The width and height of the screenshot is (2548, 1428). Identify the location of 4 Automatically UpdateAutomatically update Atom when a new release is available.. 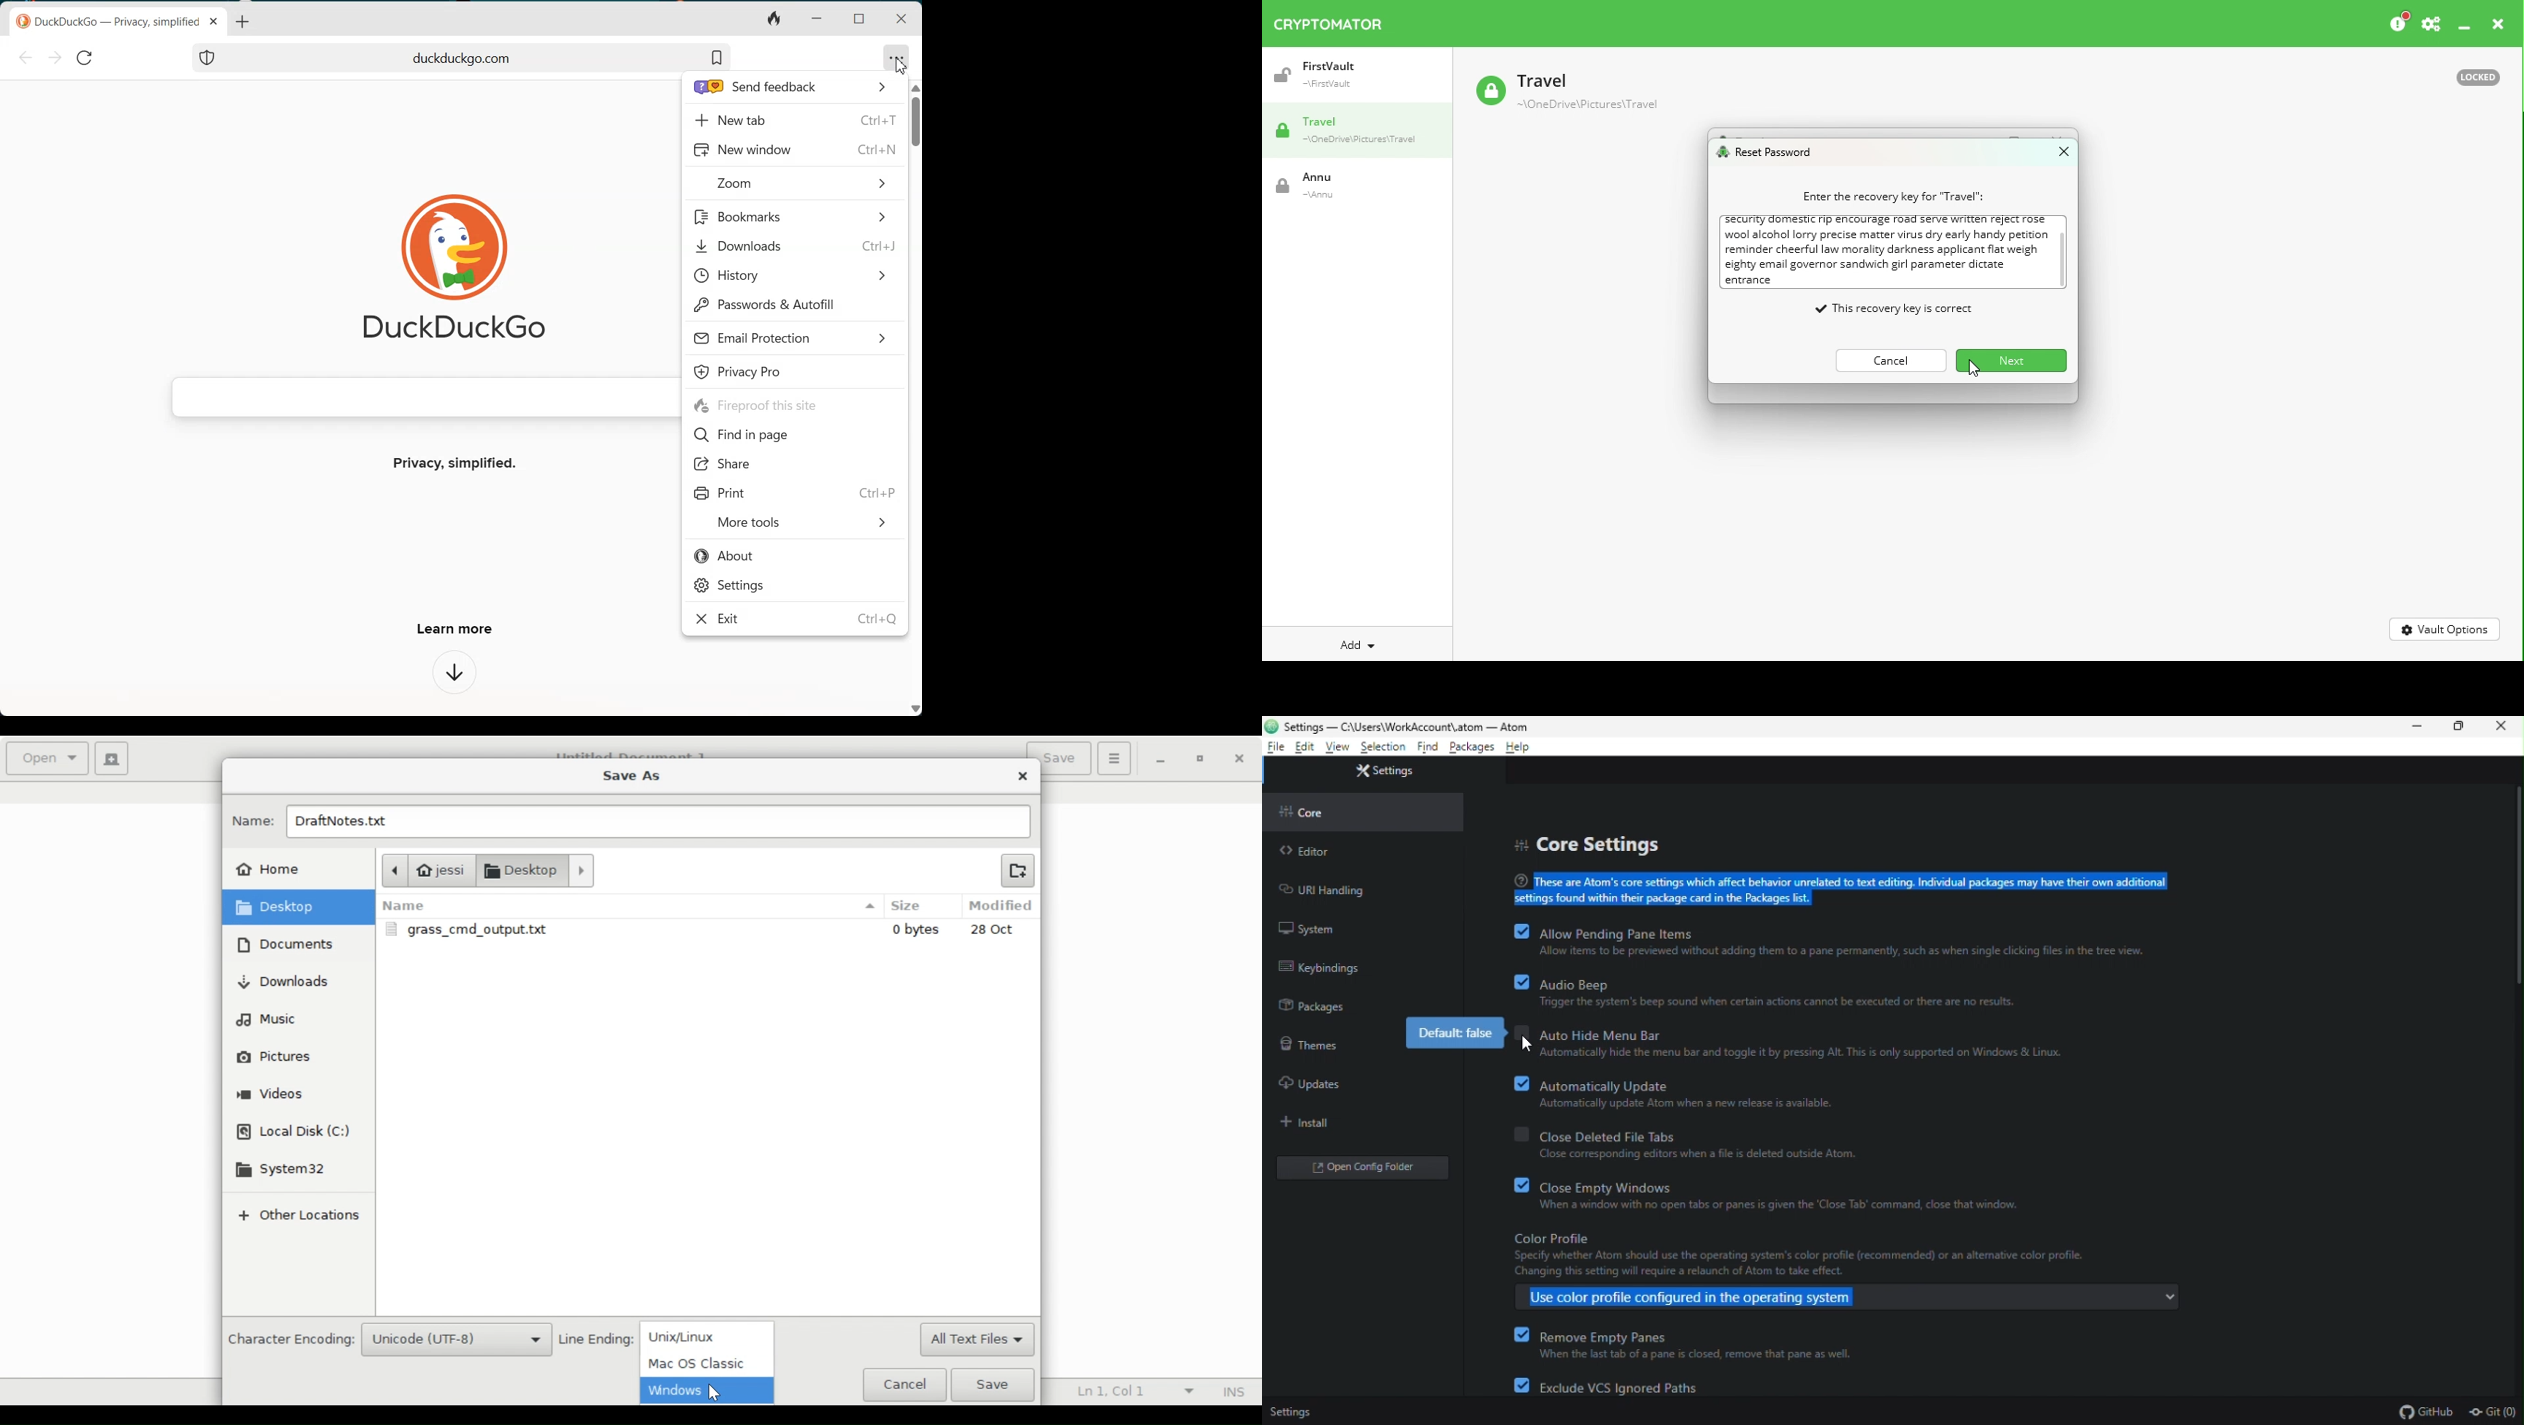
(1802, 1101).